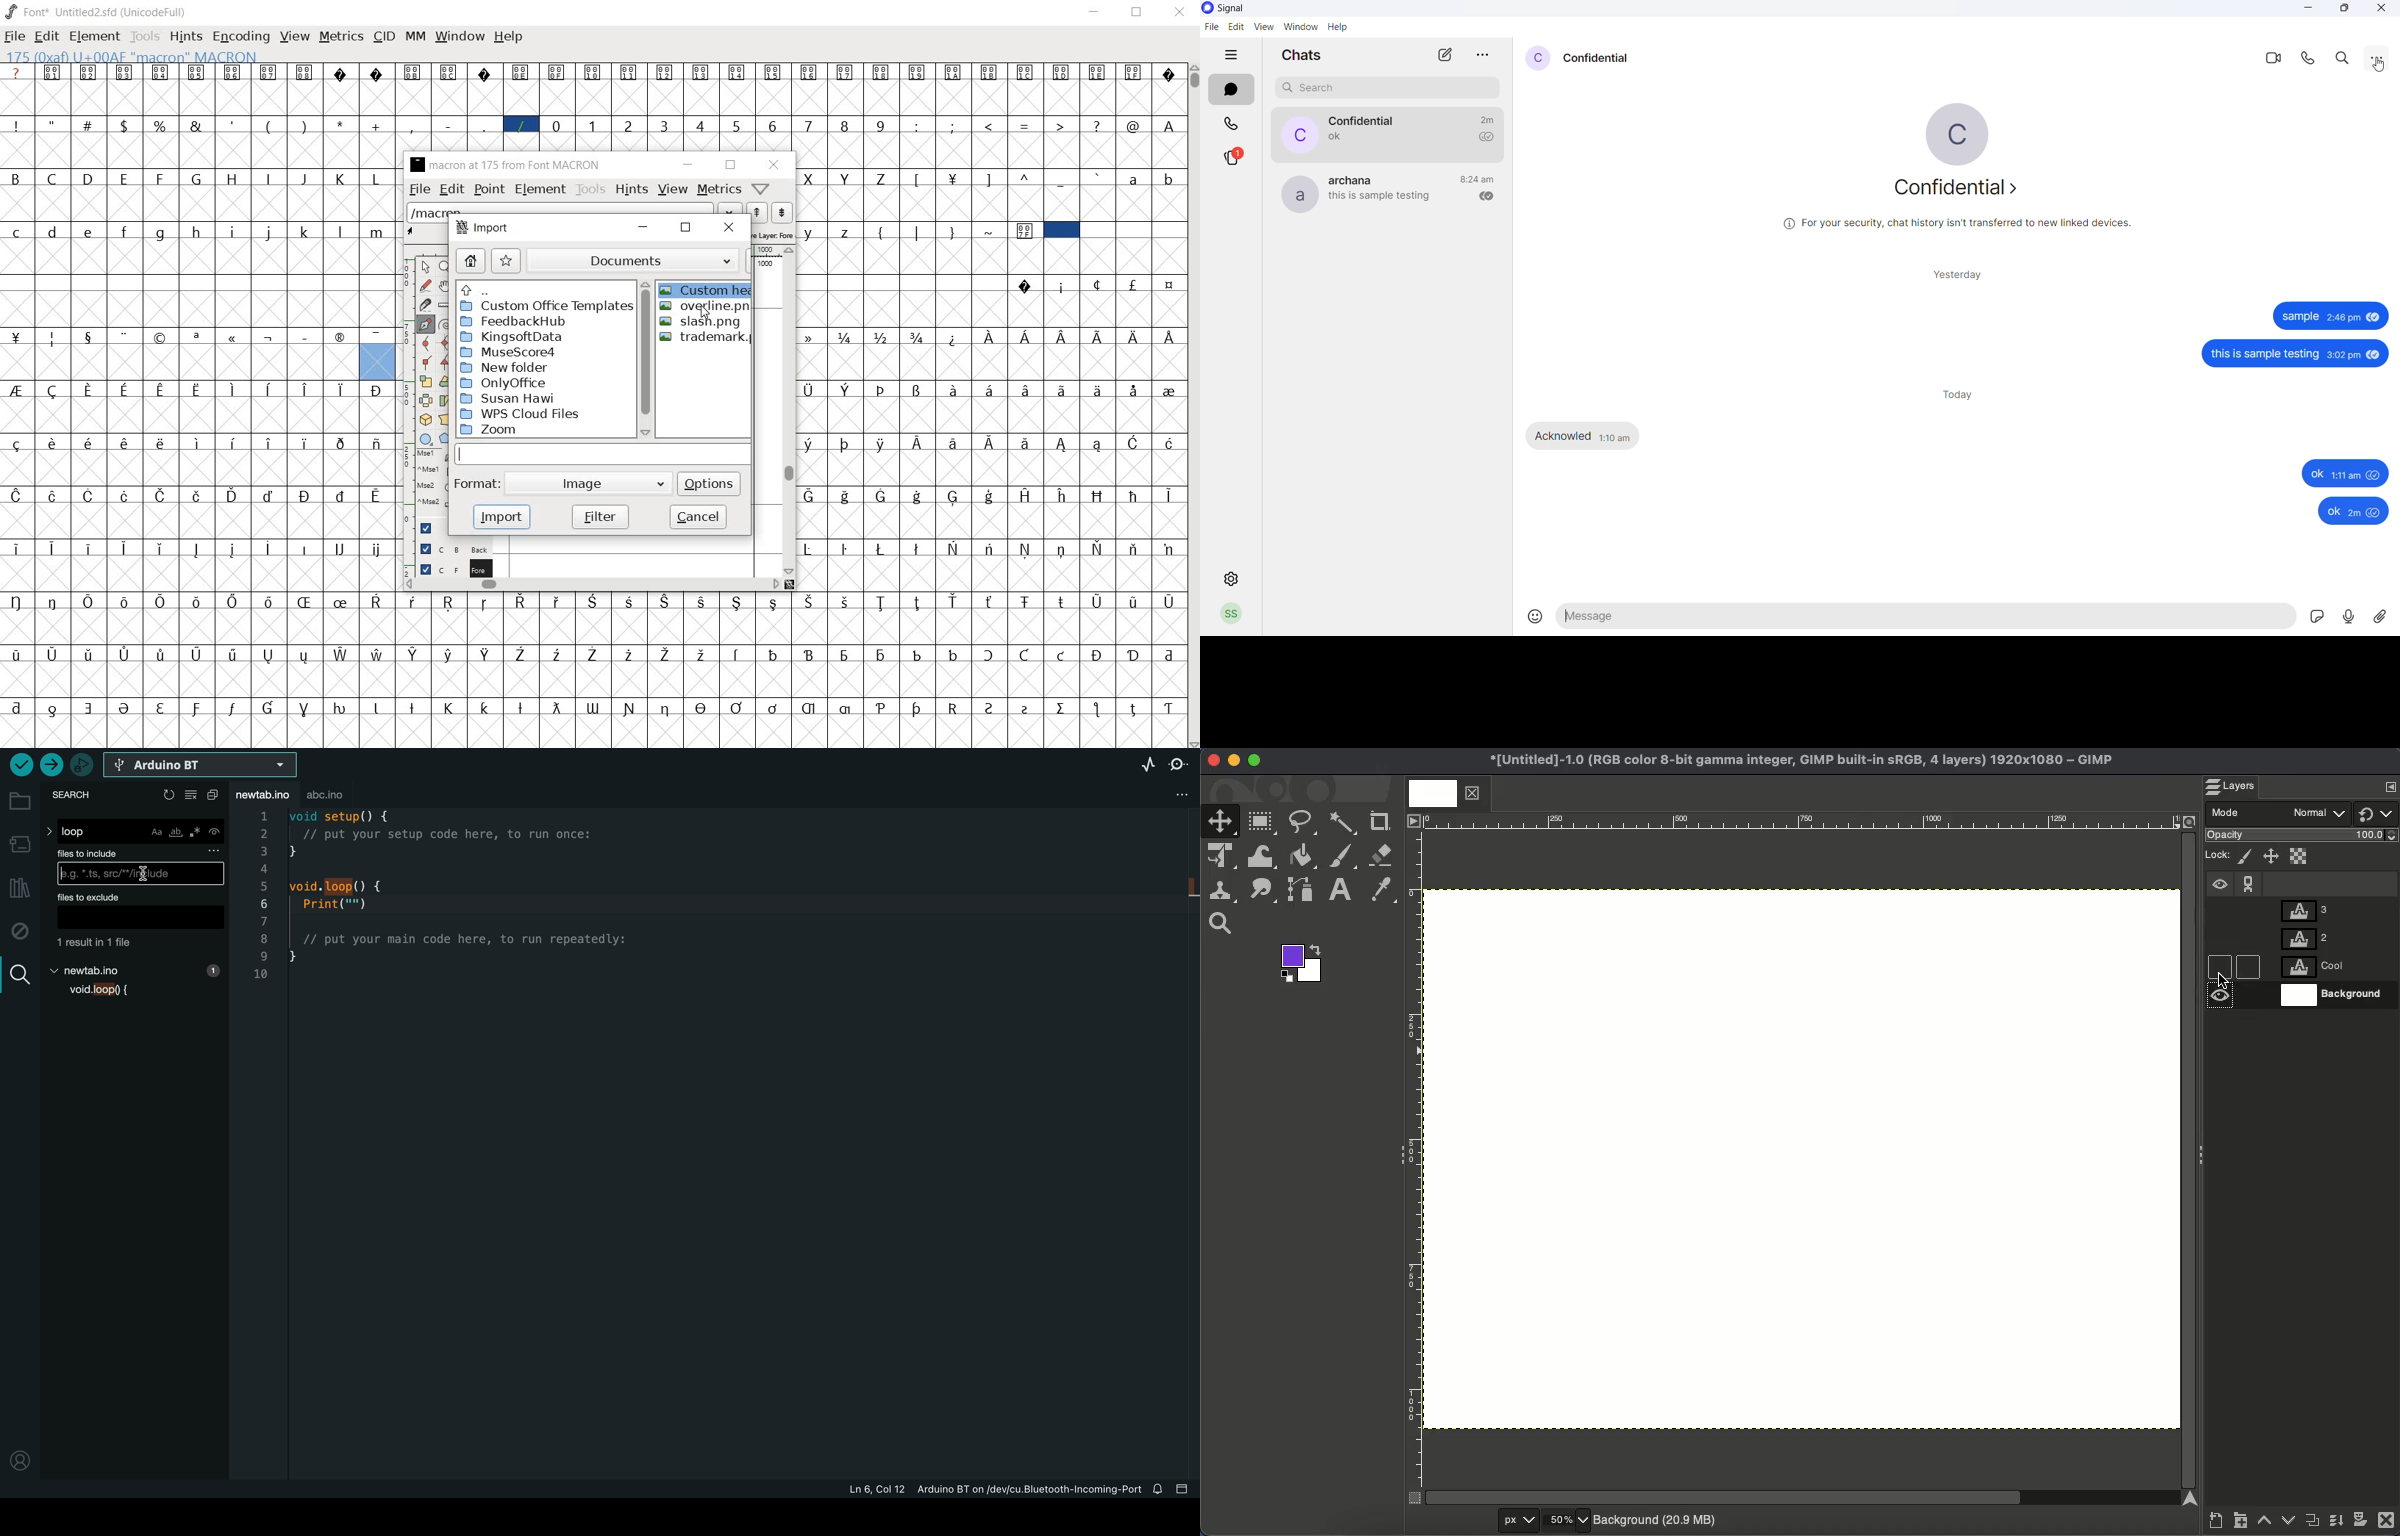 The height and width of the screenshot is (1540, 2408). I want to click on Symbol, so click(451, 707).